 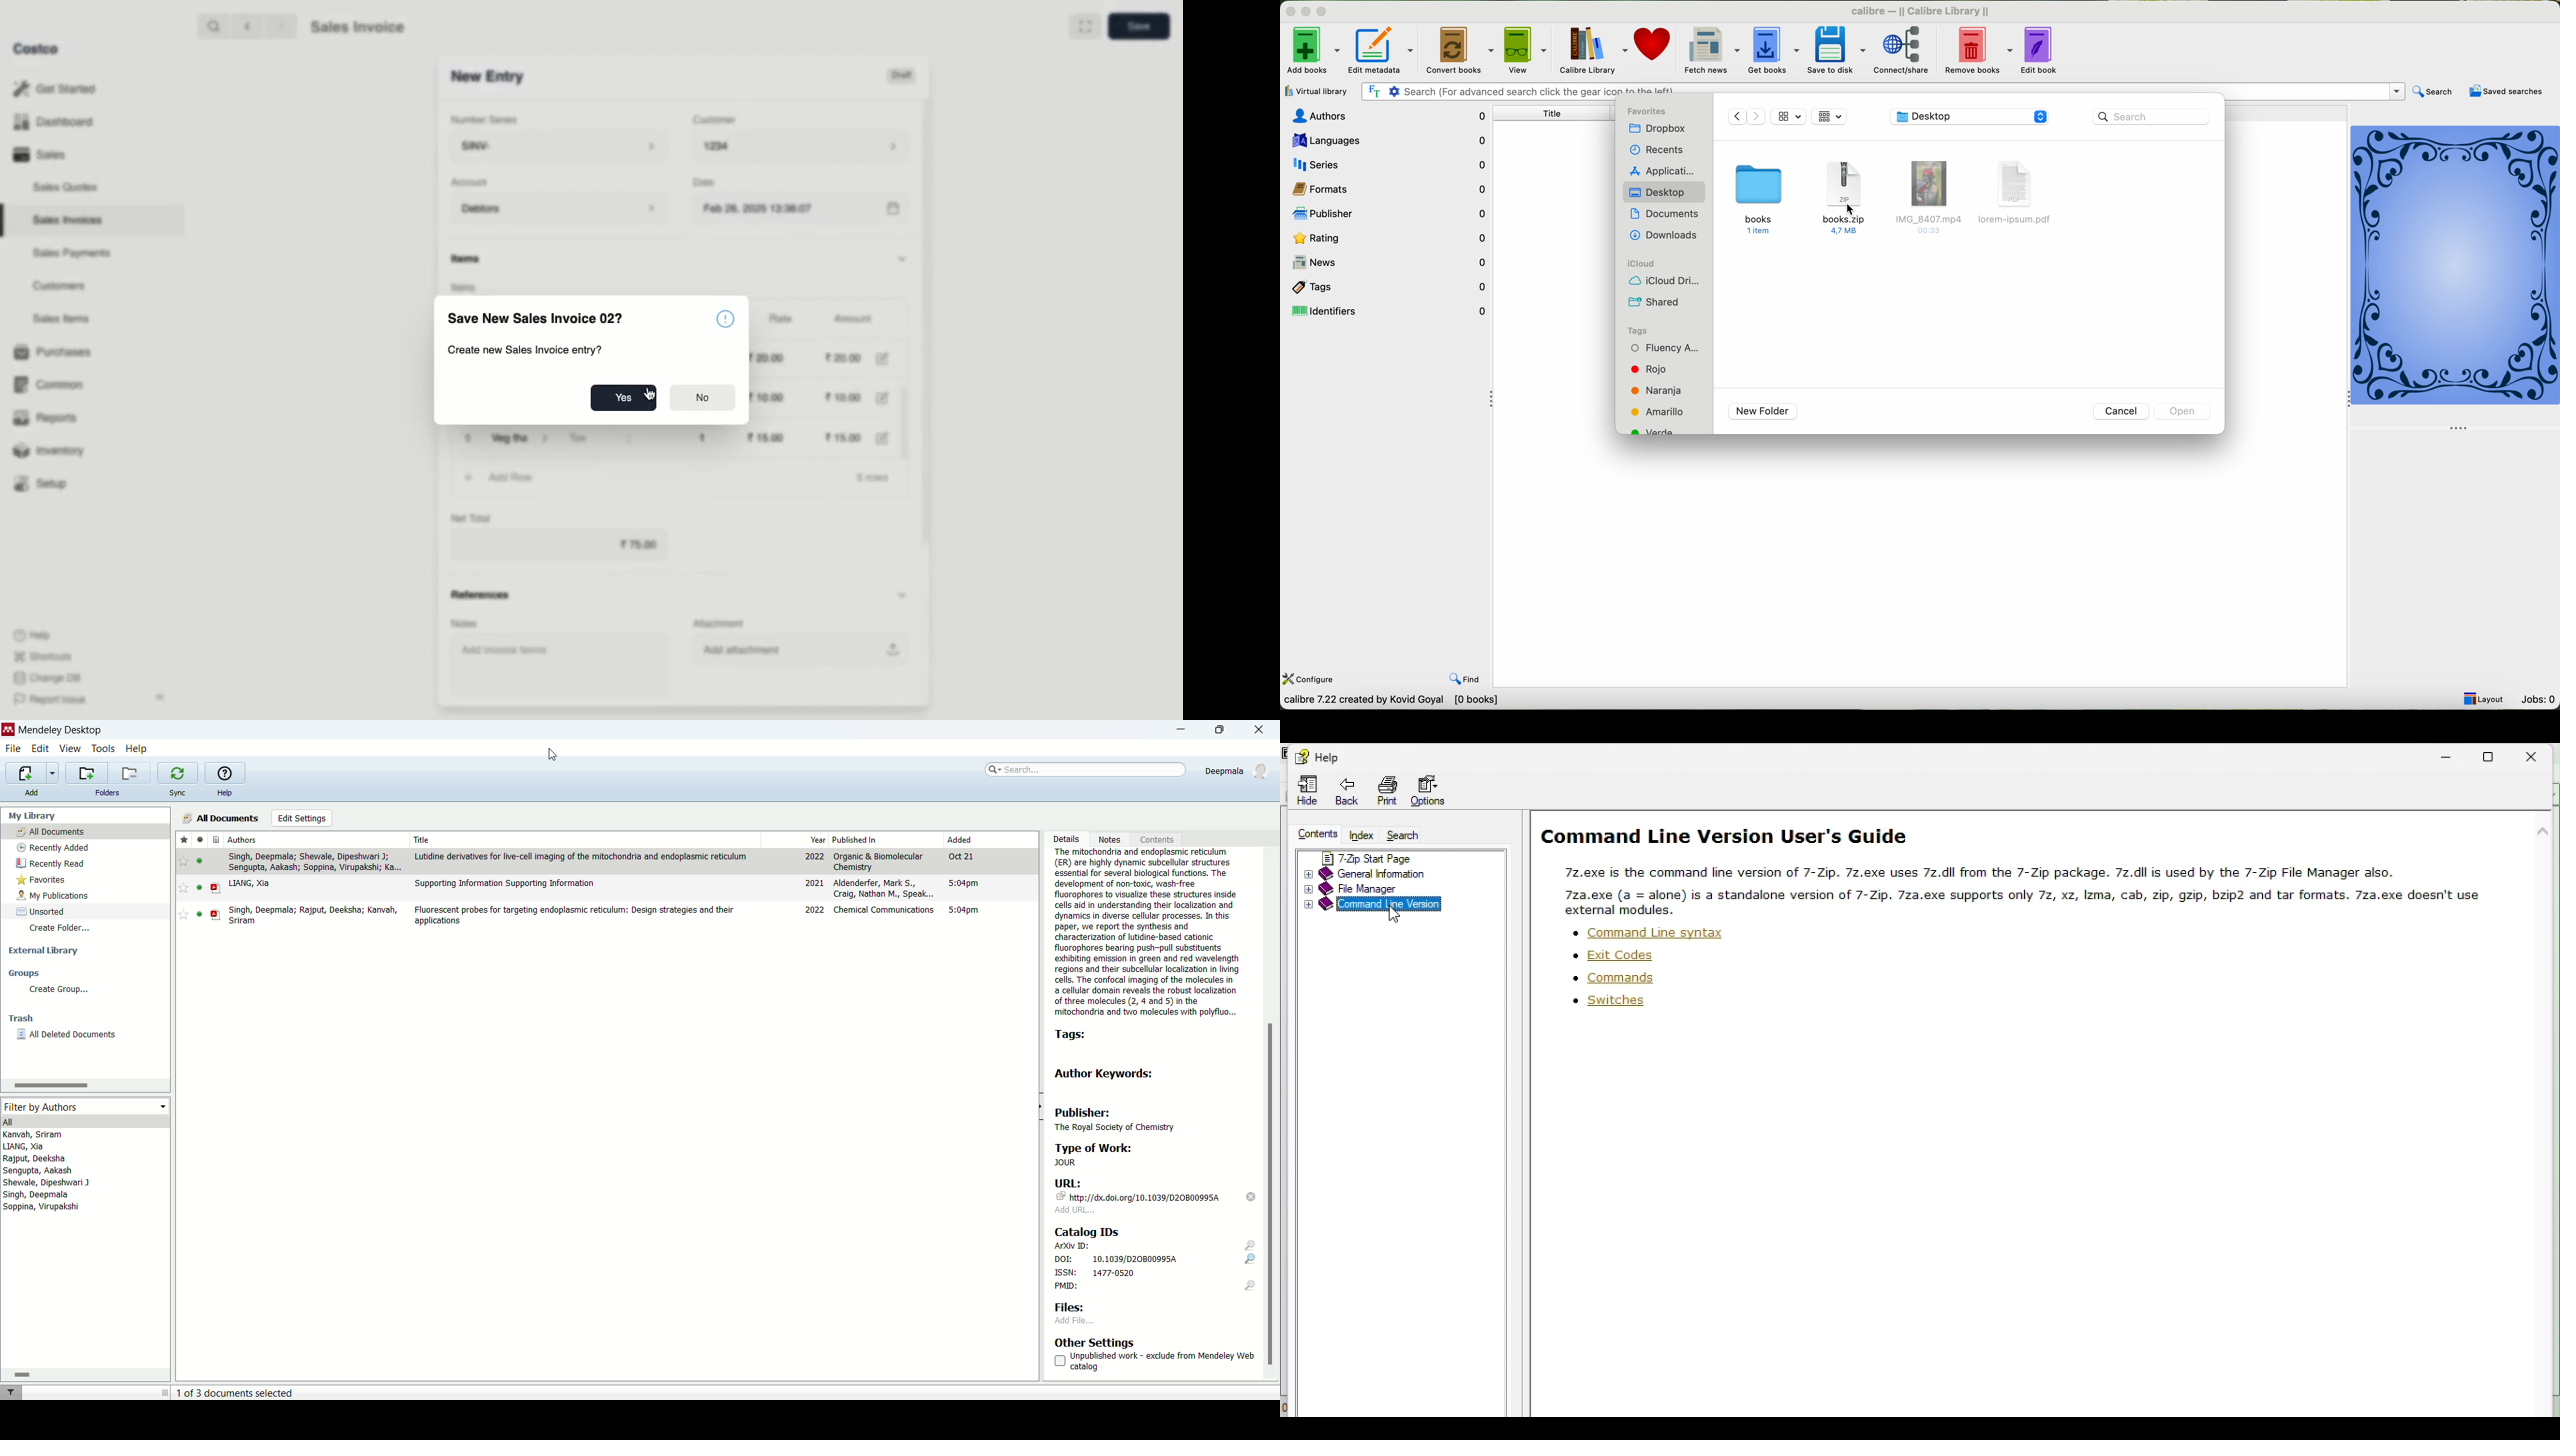 What do you see at coordinates (83, 1106) in the screenshot?
I see `filter by authors` at bounding box center [83, 1106].